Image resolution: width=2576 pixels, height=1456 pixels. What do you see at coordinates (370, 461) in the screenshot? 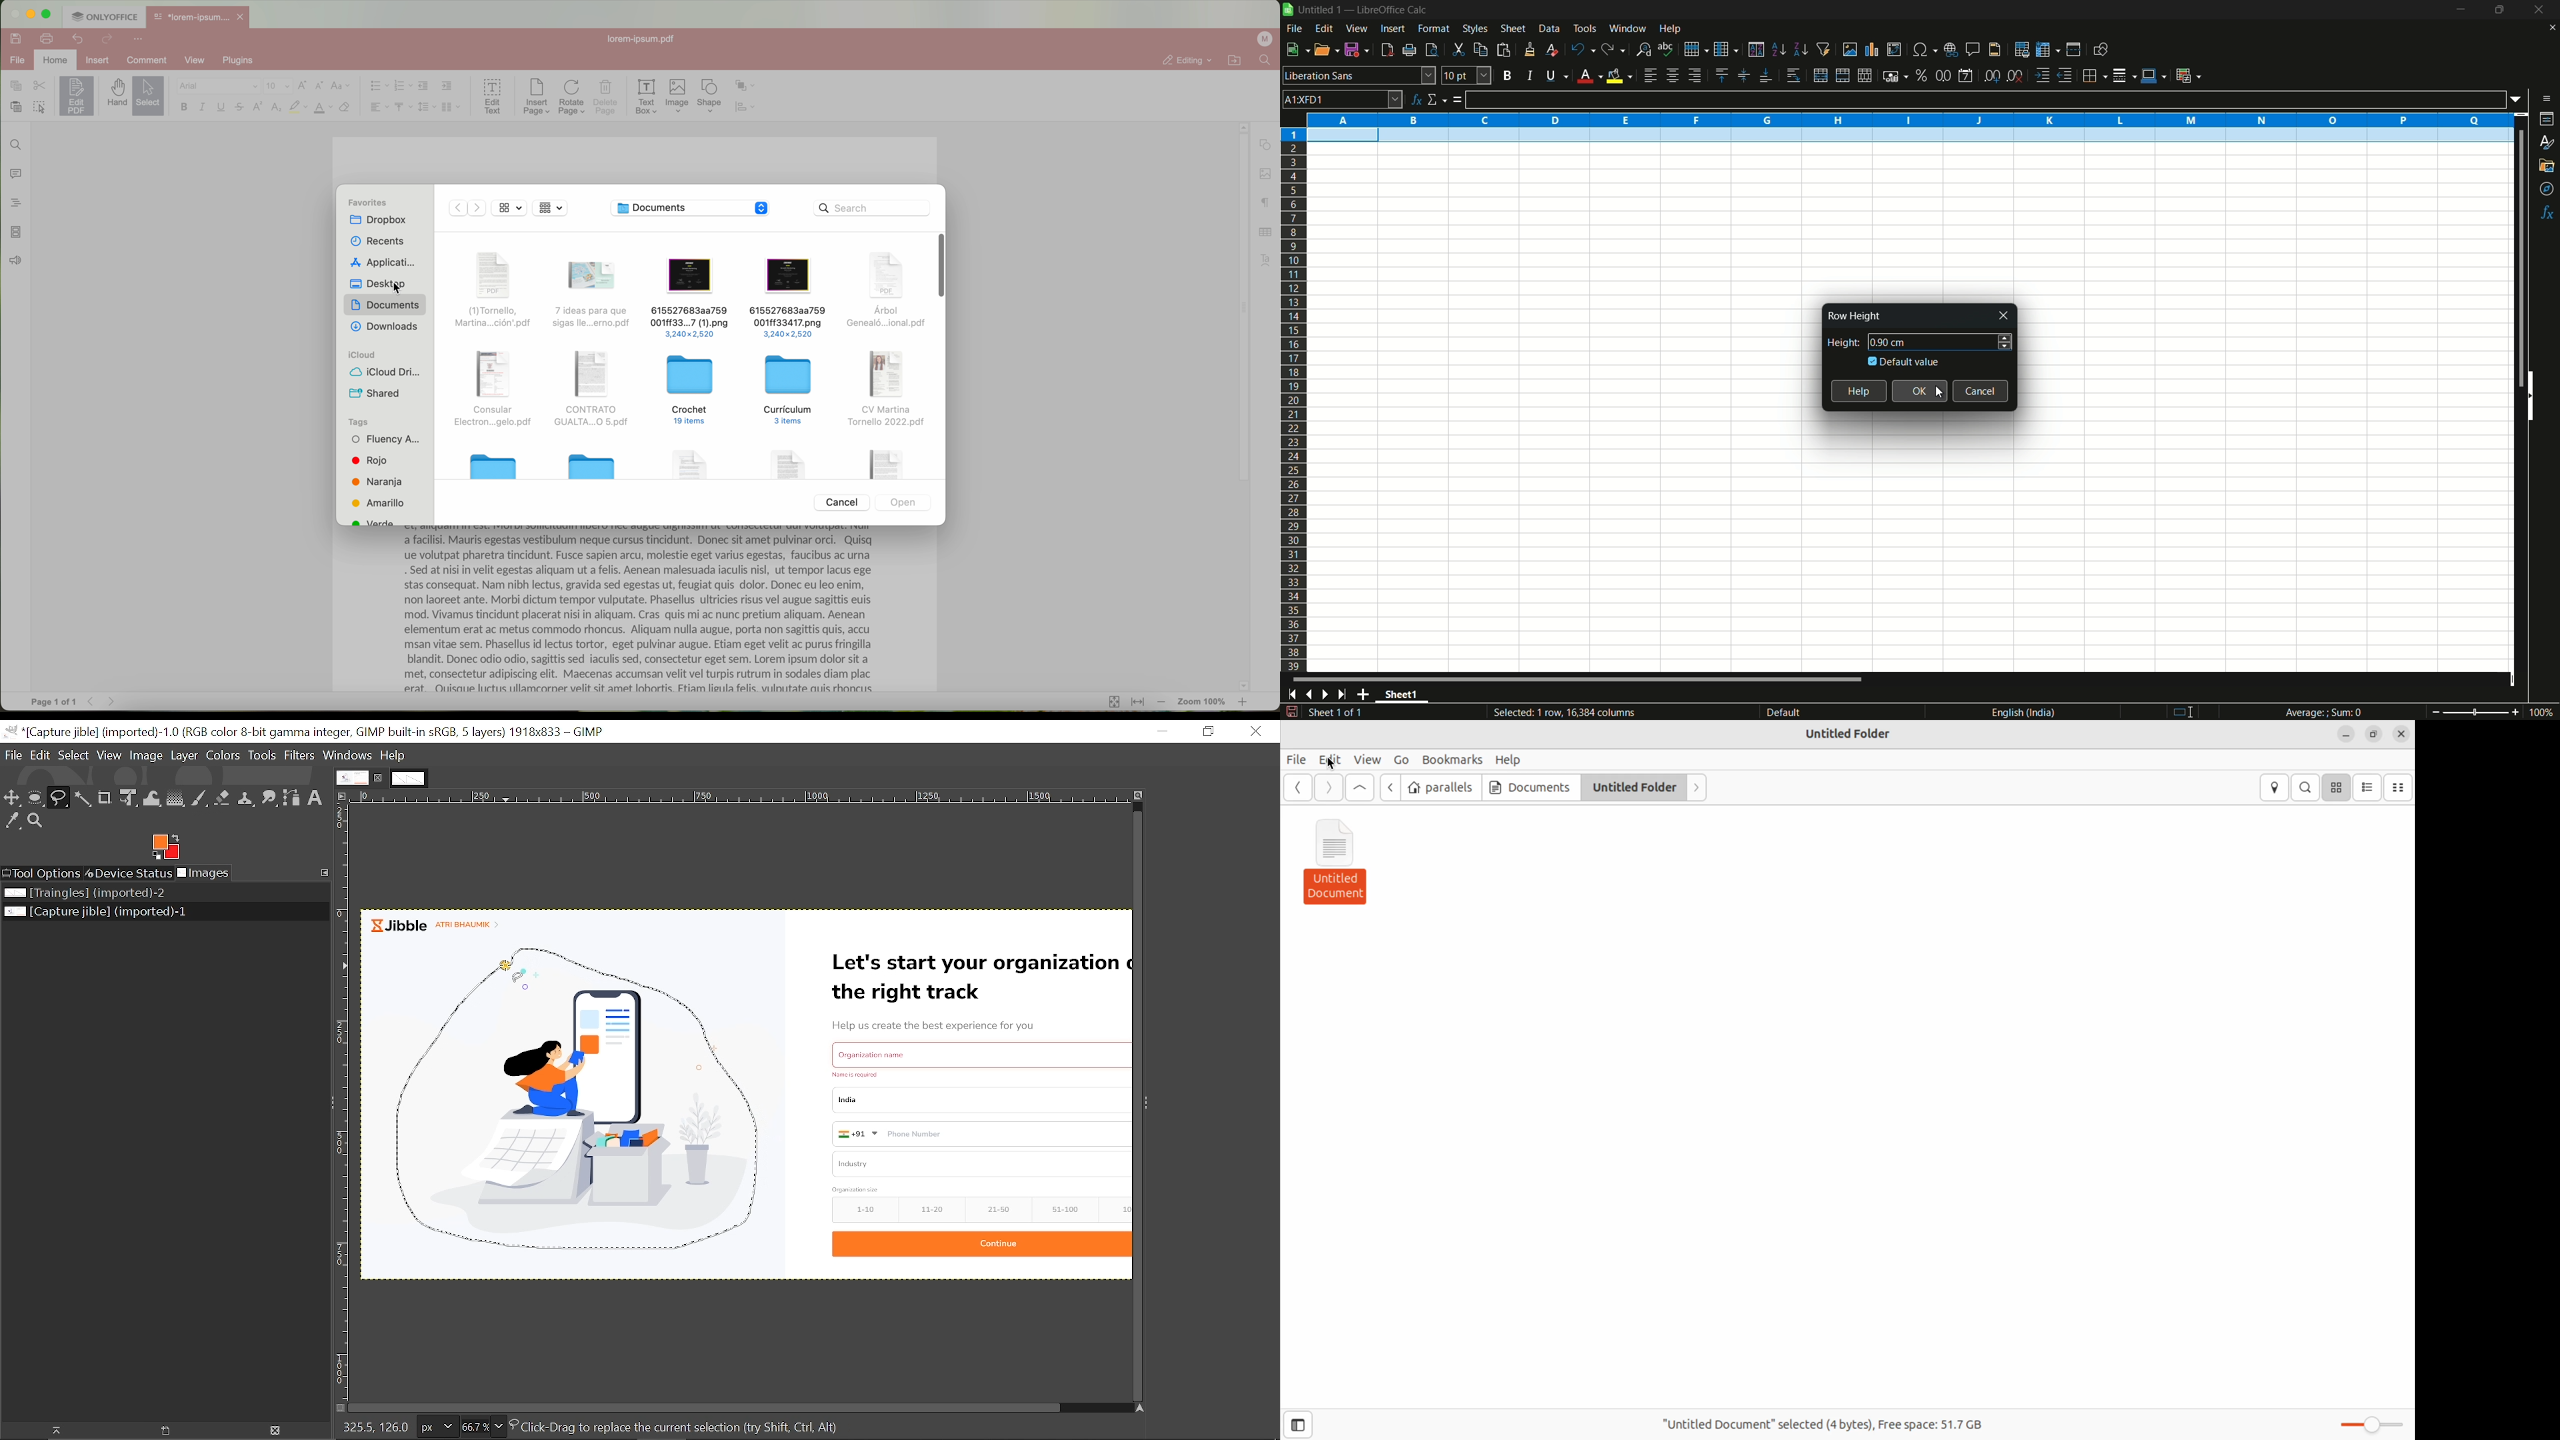
I see `Rojo` at bounding box center [370, 461].